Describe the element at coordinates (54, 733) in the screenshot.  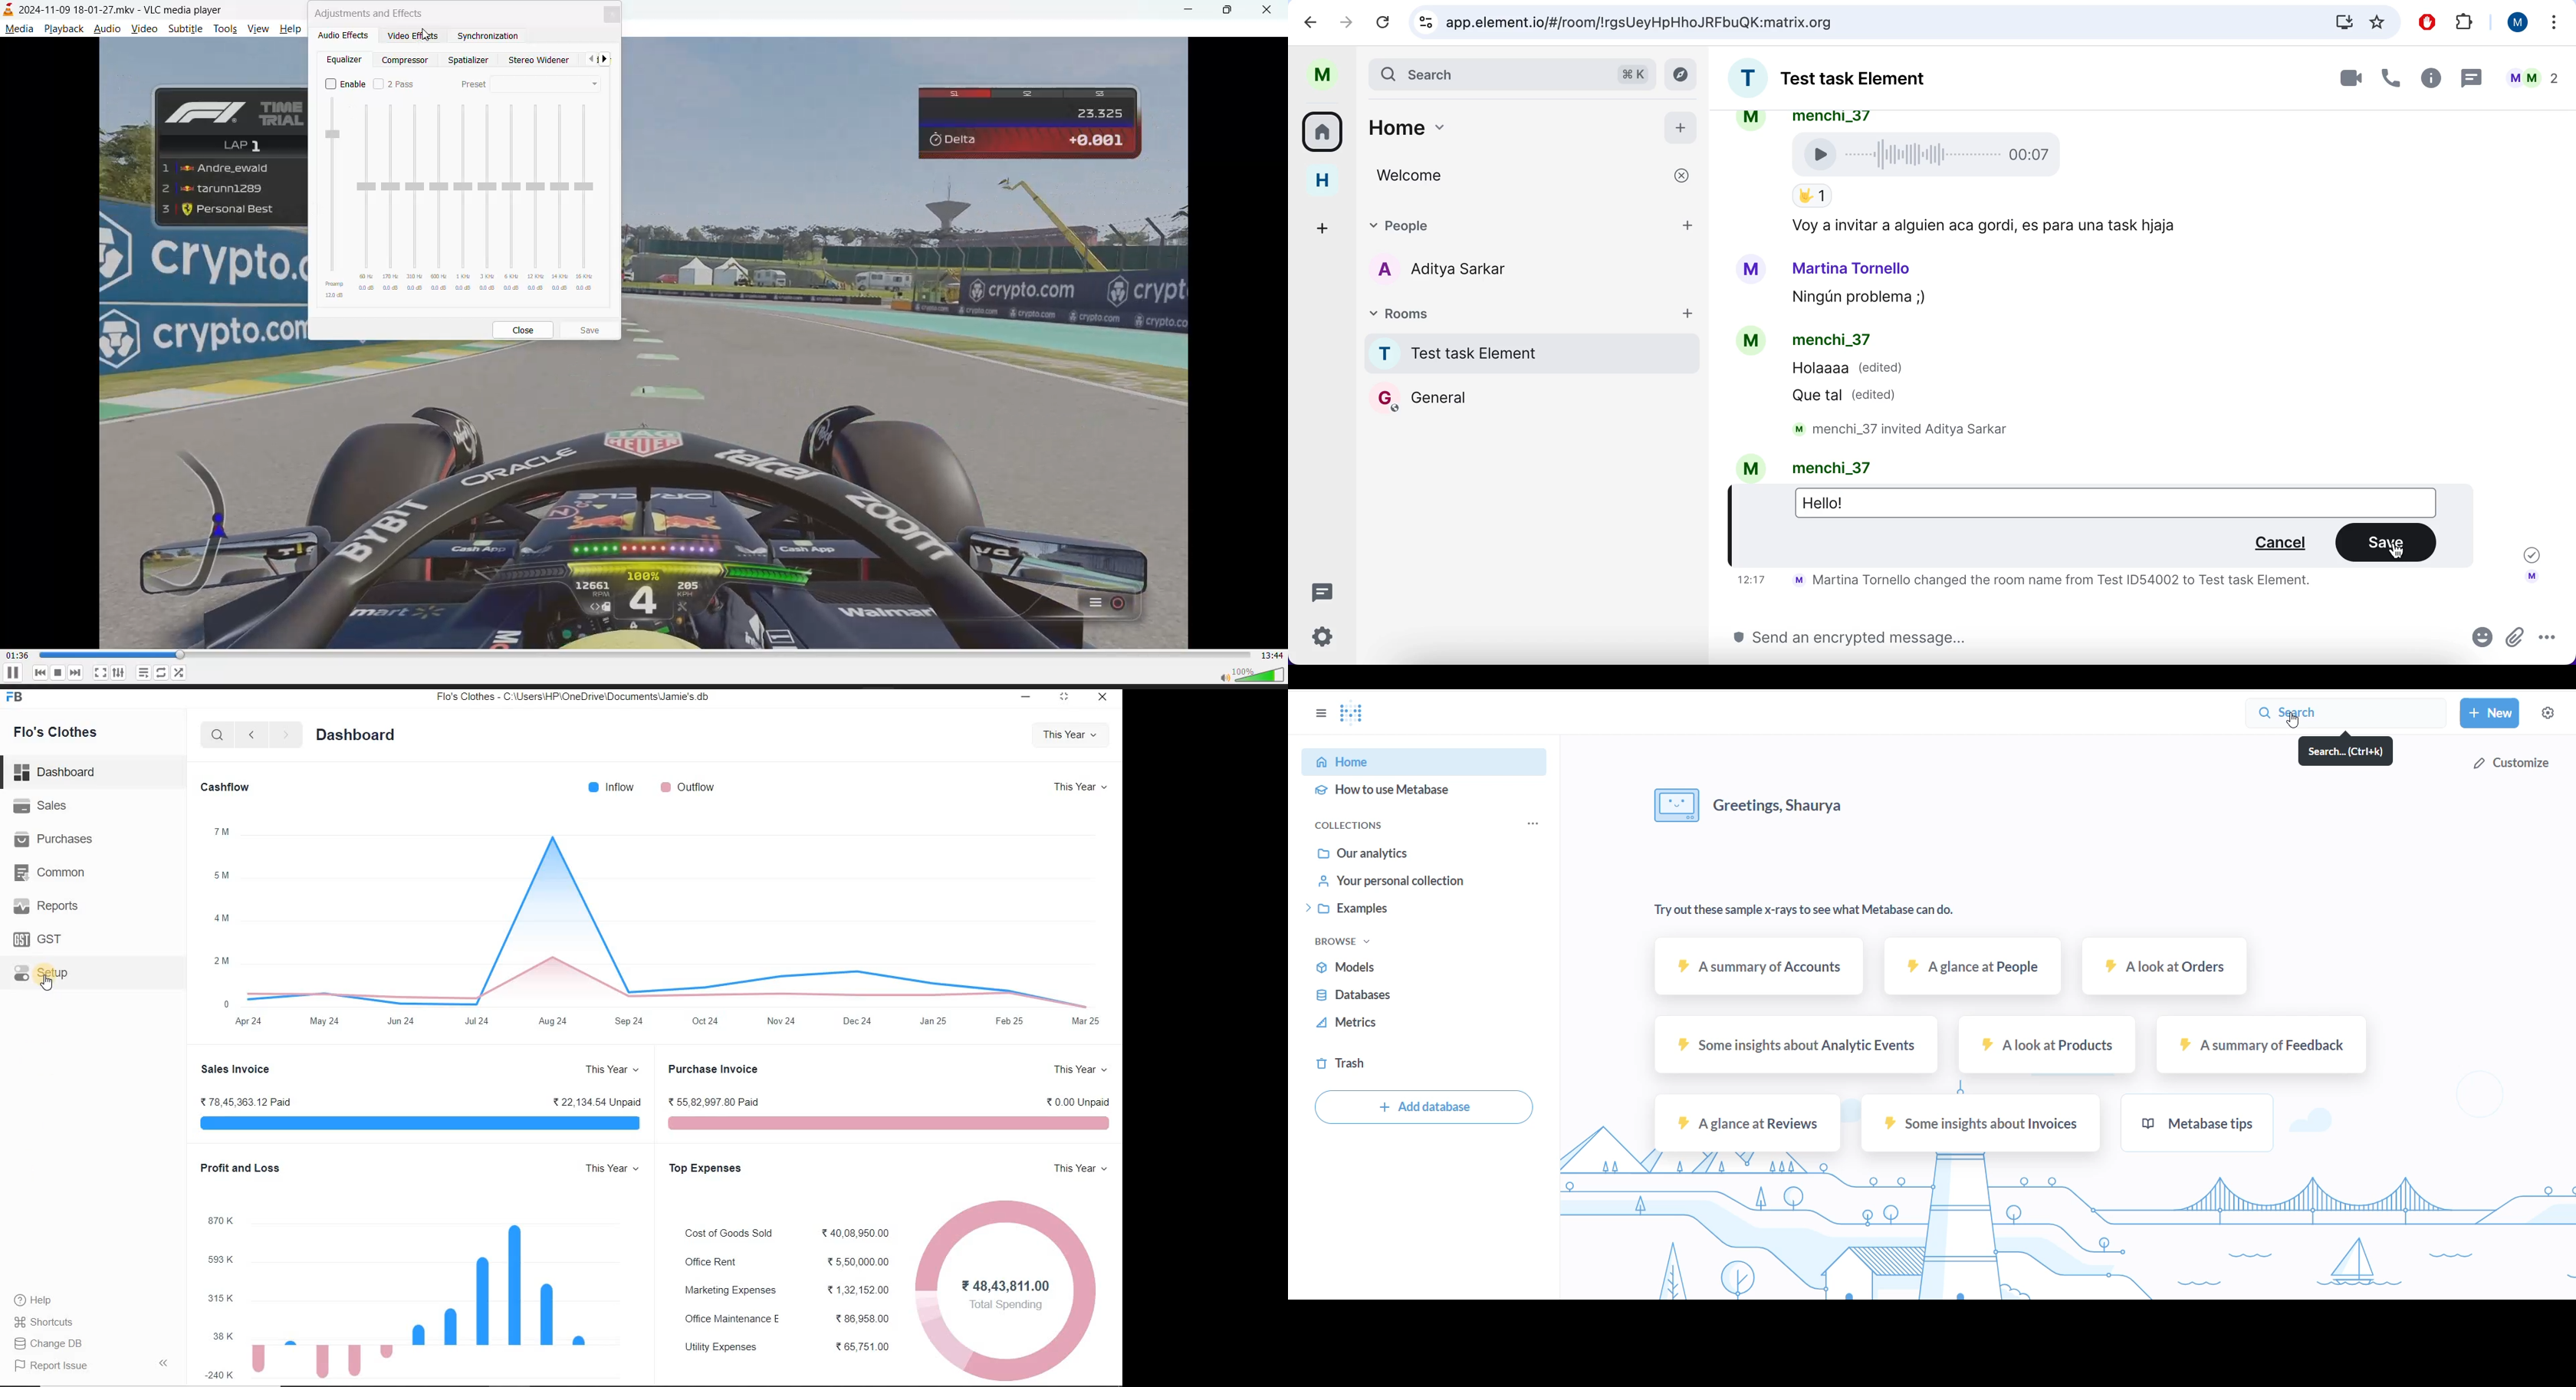
I see `Flo's Clothes` at that location.